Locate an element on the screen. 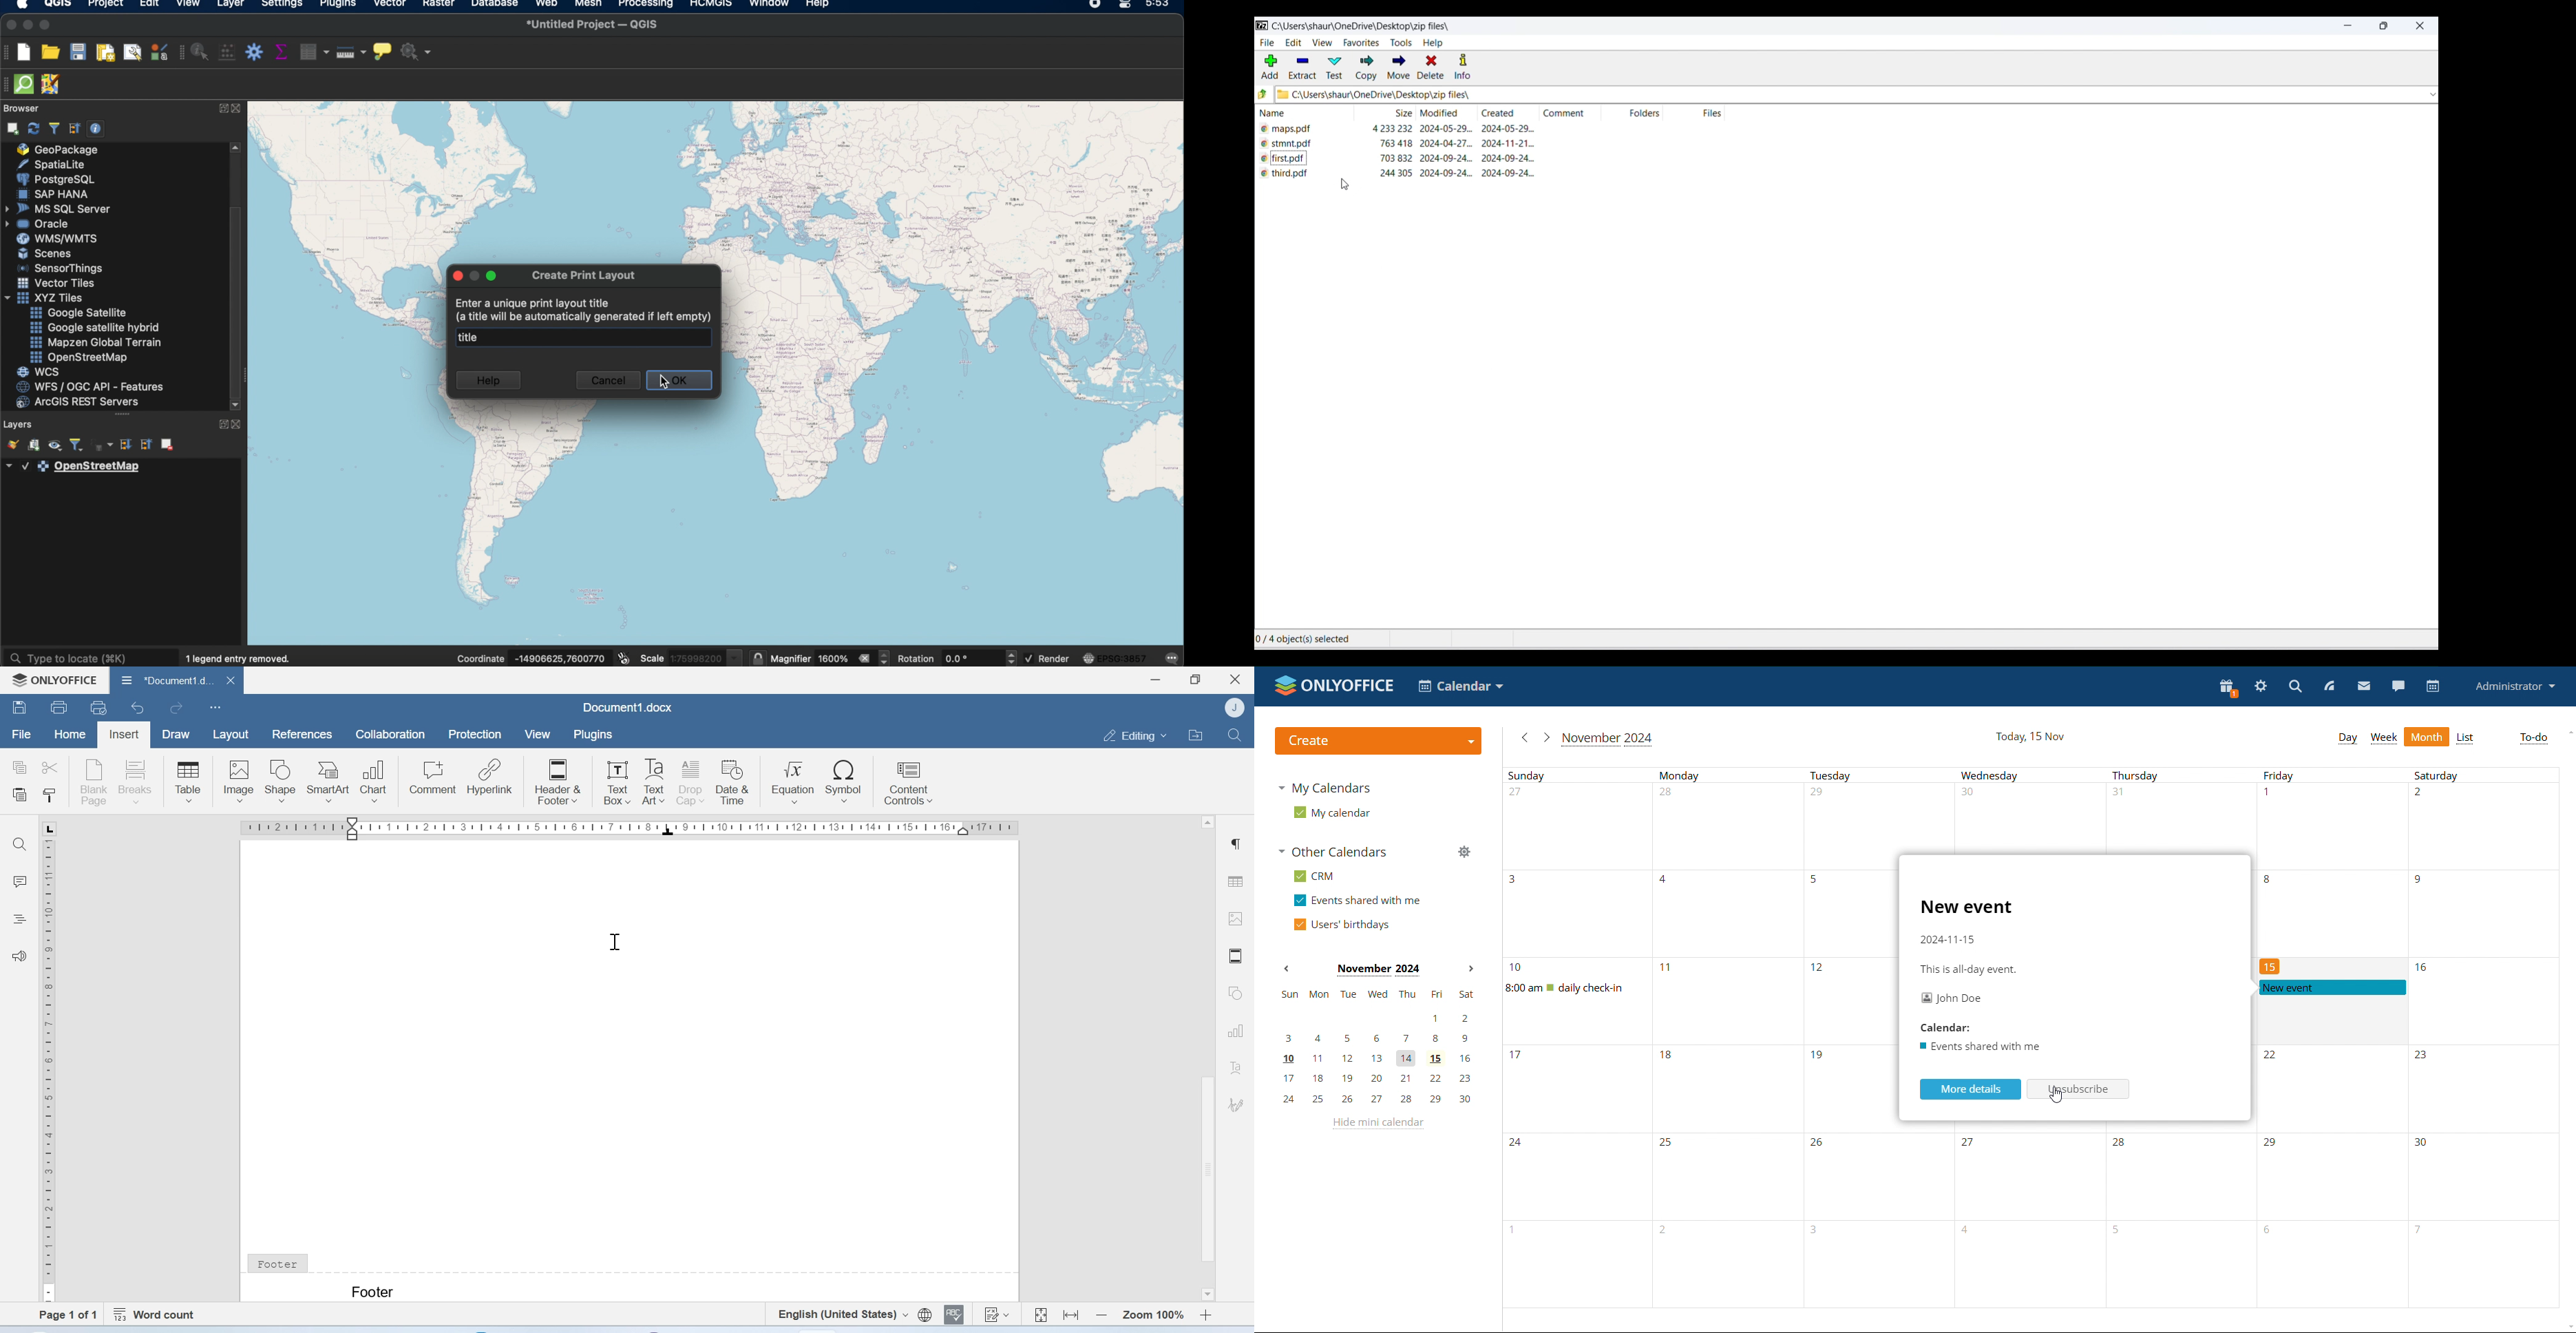 This screenshot has height=1344, width=2576. Scrollbar is located at coordinates (1207, 1171).